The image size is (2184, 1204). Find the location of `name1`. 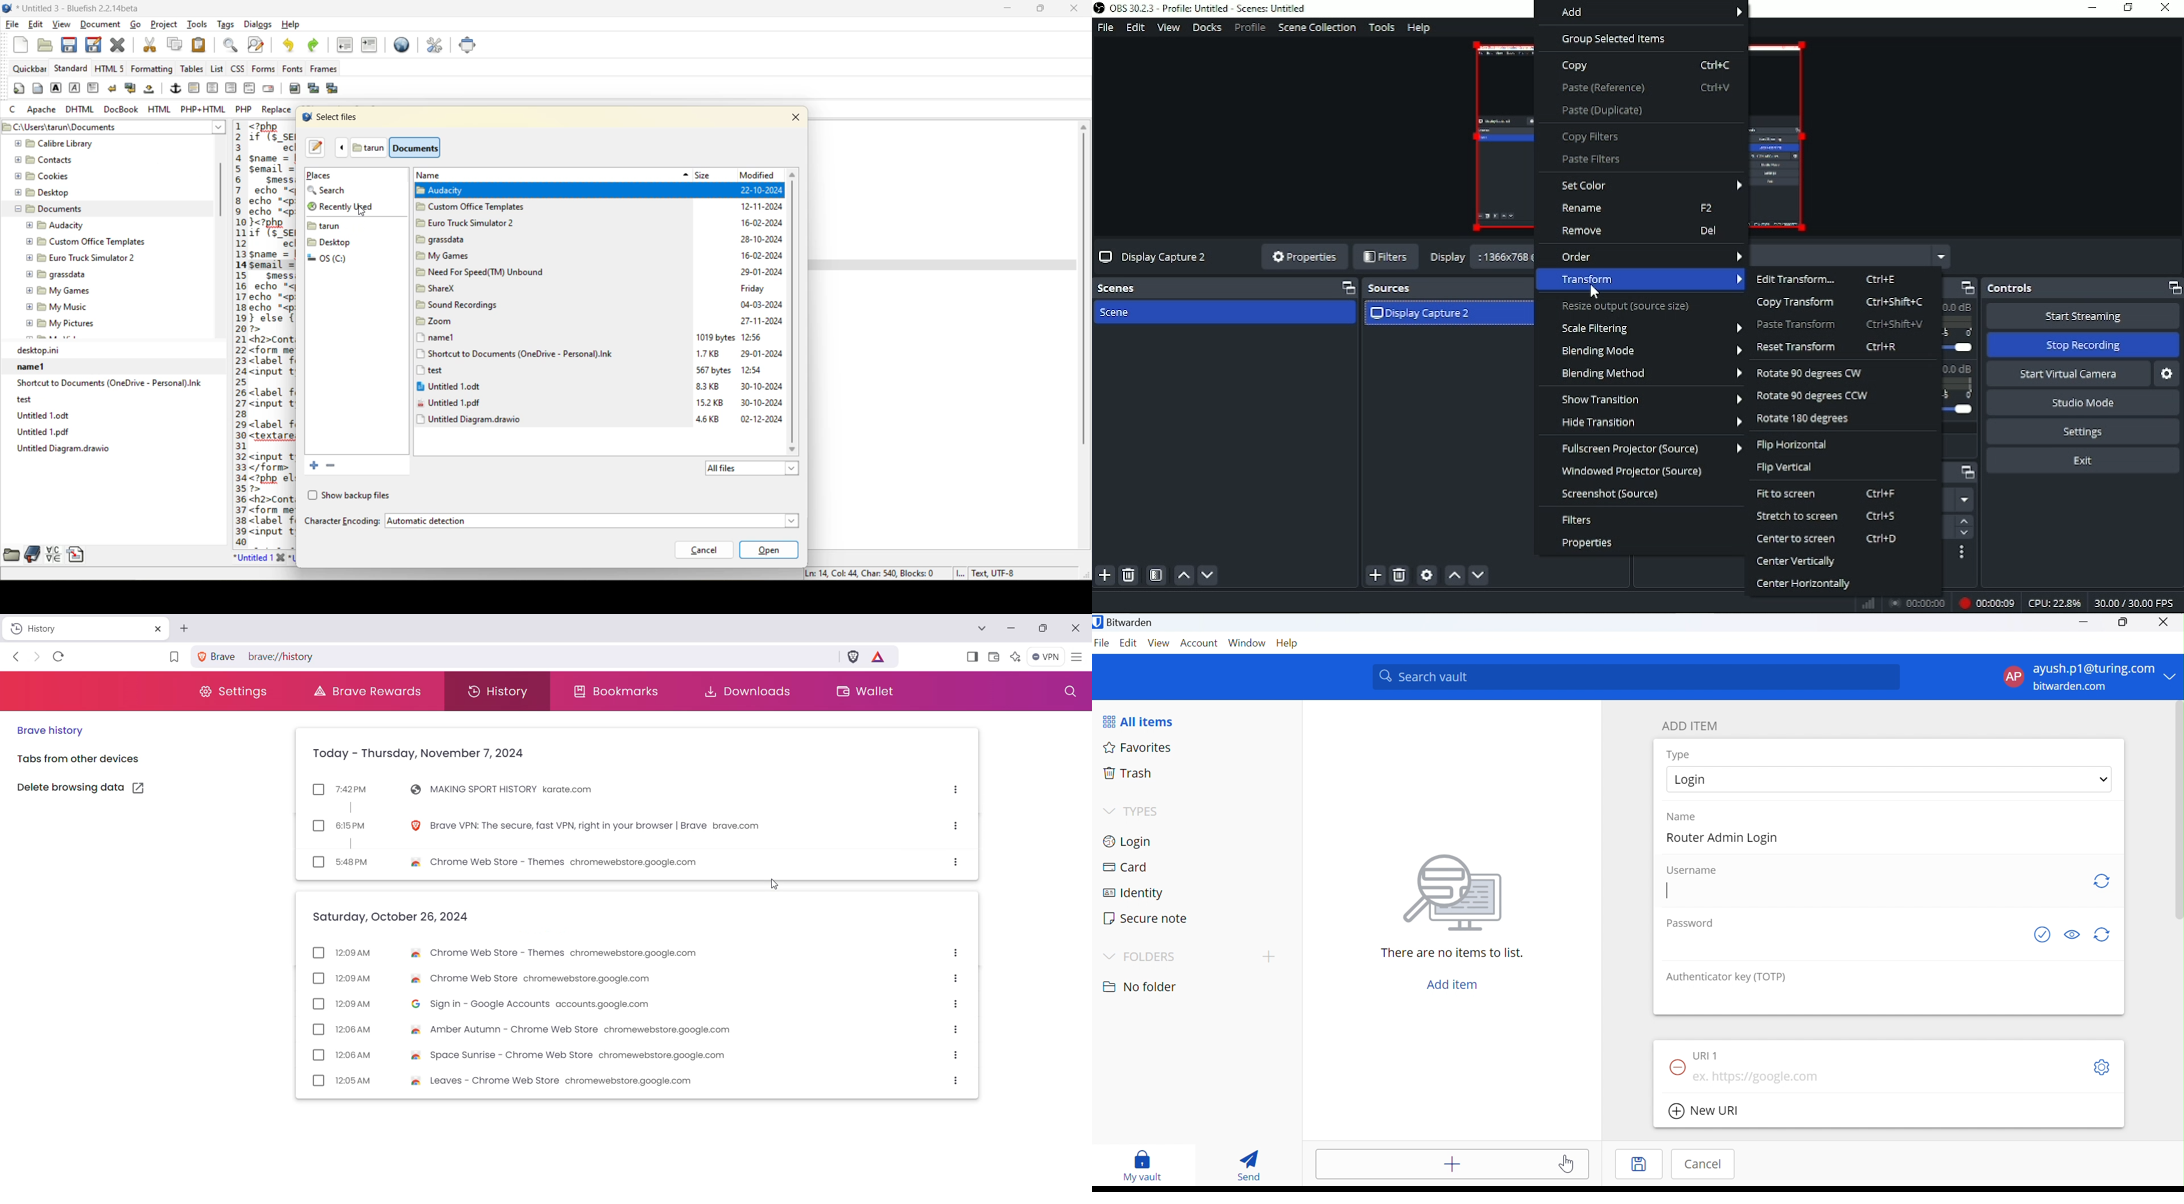

name1 is located at coordinates (110, 366).